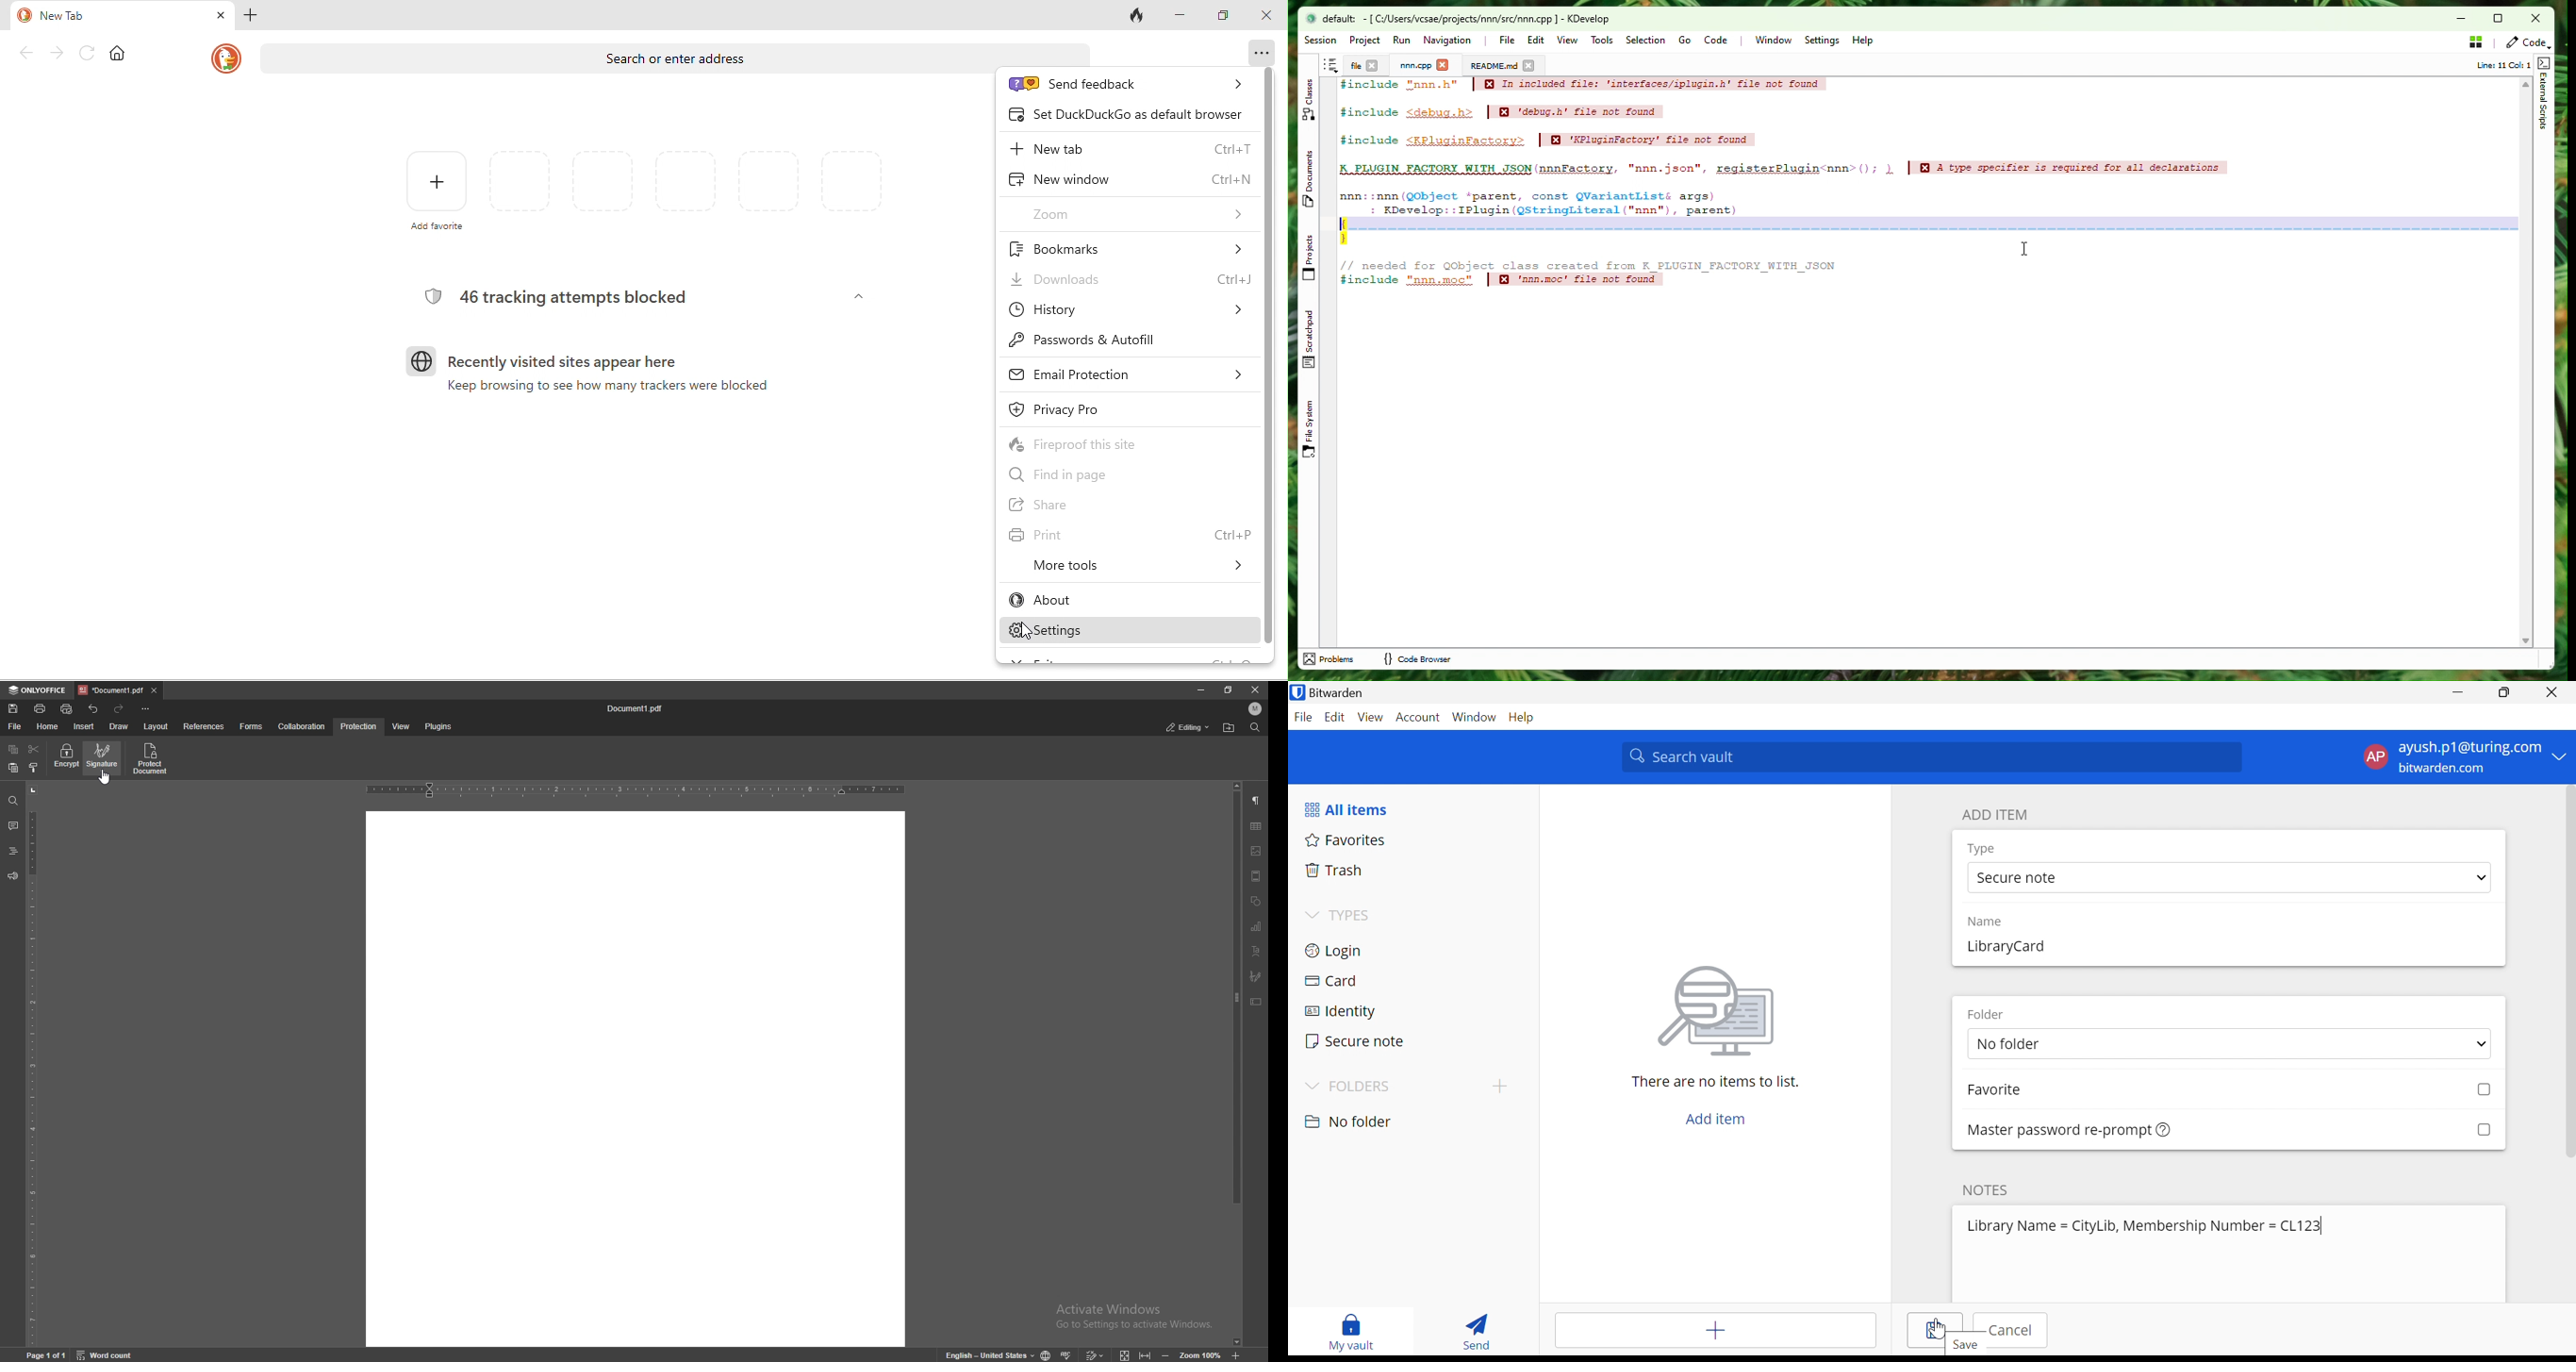 This screenshot has height=1372, width=2576. I want to click on downloads, so click(1129, 281).